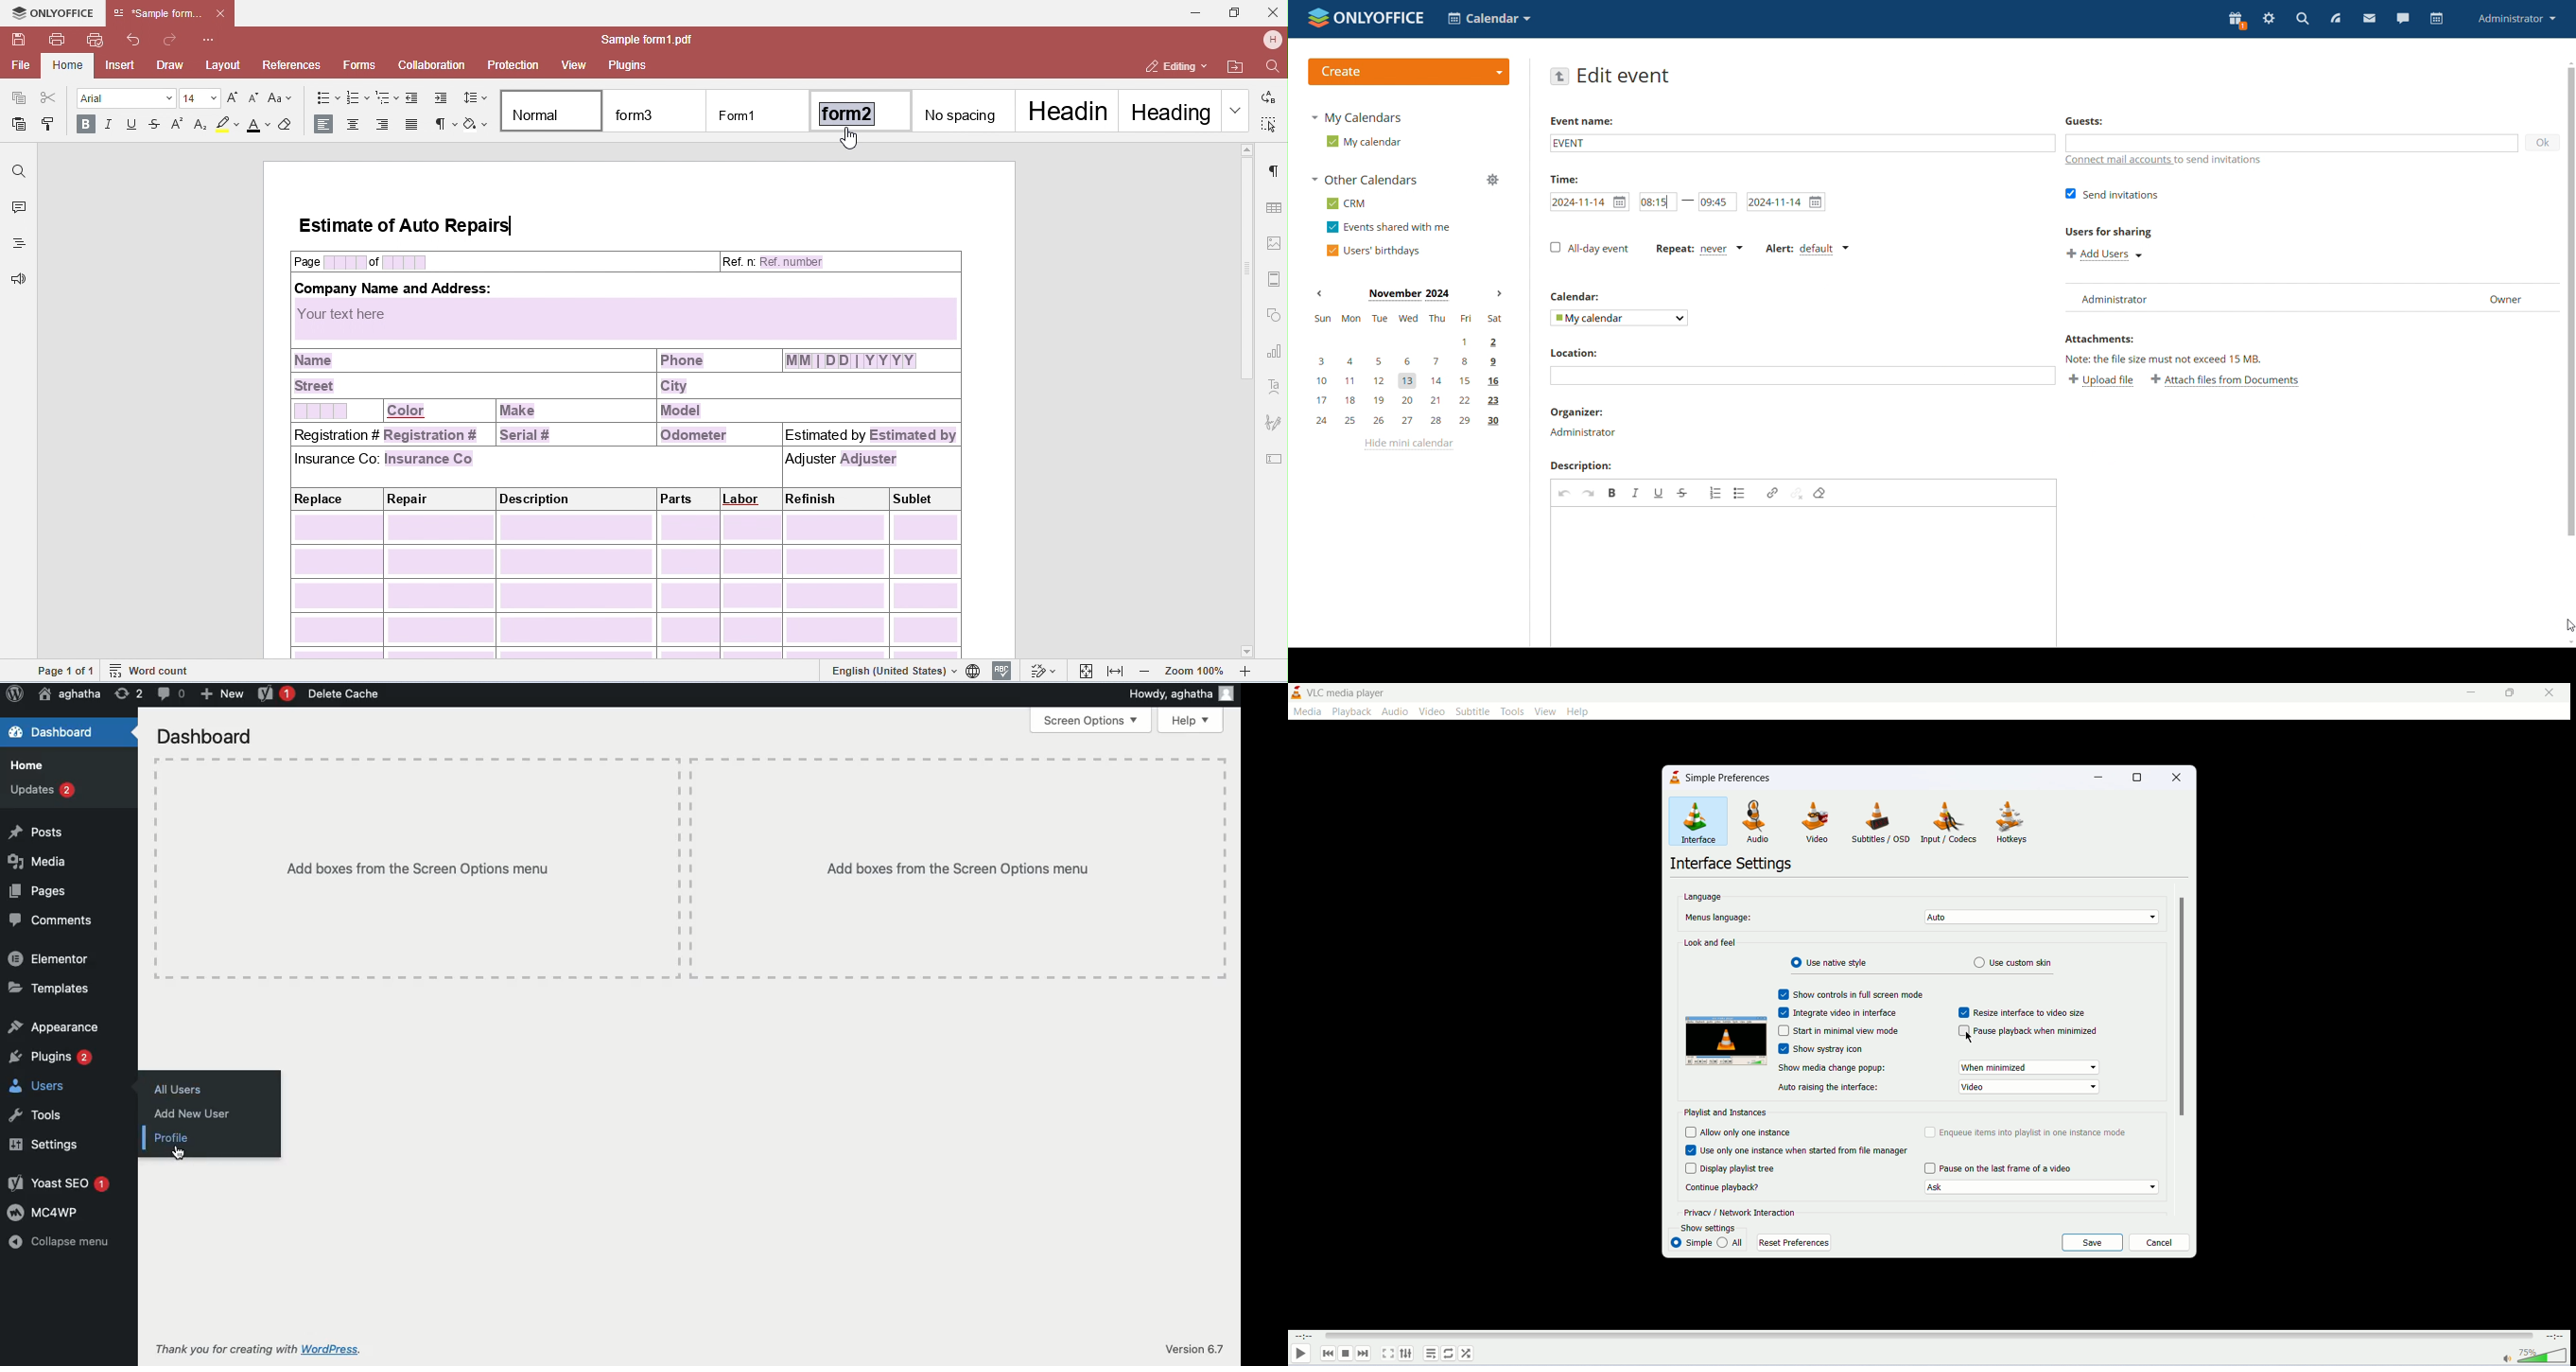  What do you see at coordinates (50, 921) in the screenshot?
I see `Comments` at bounding box center [50, 921].